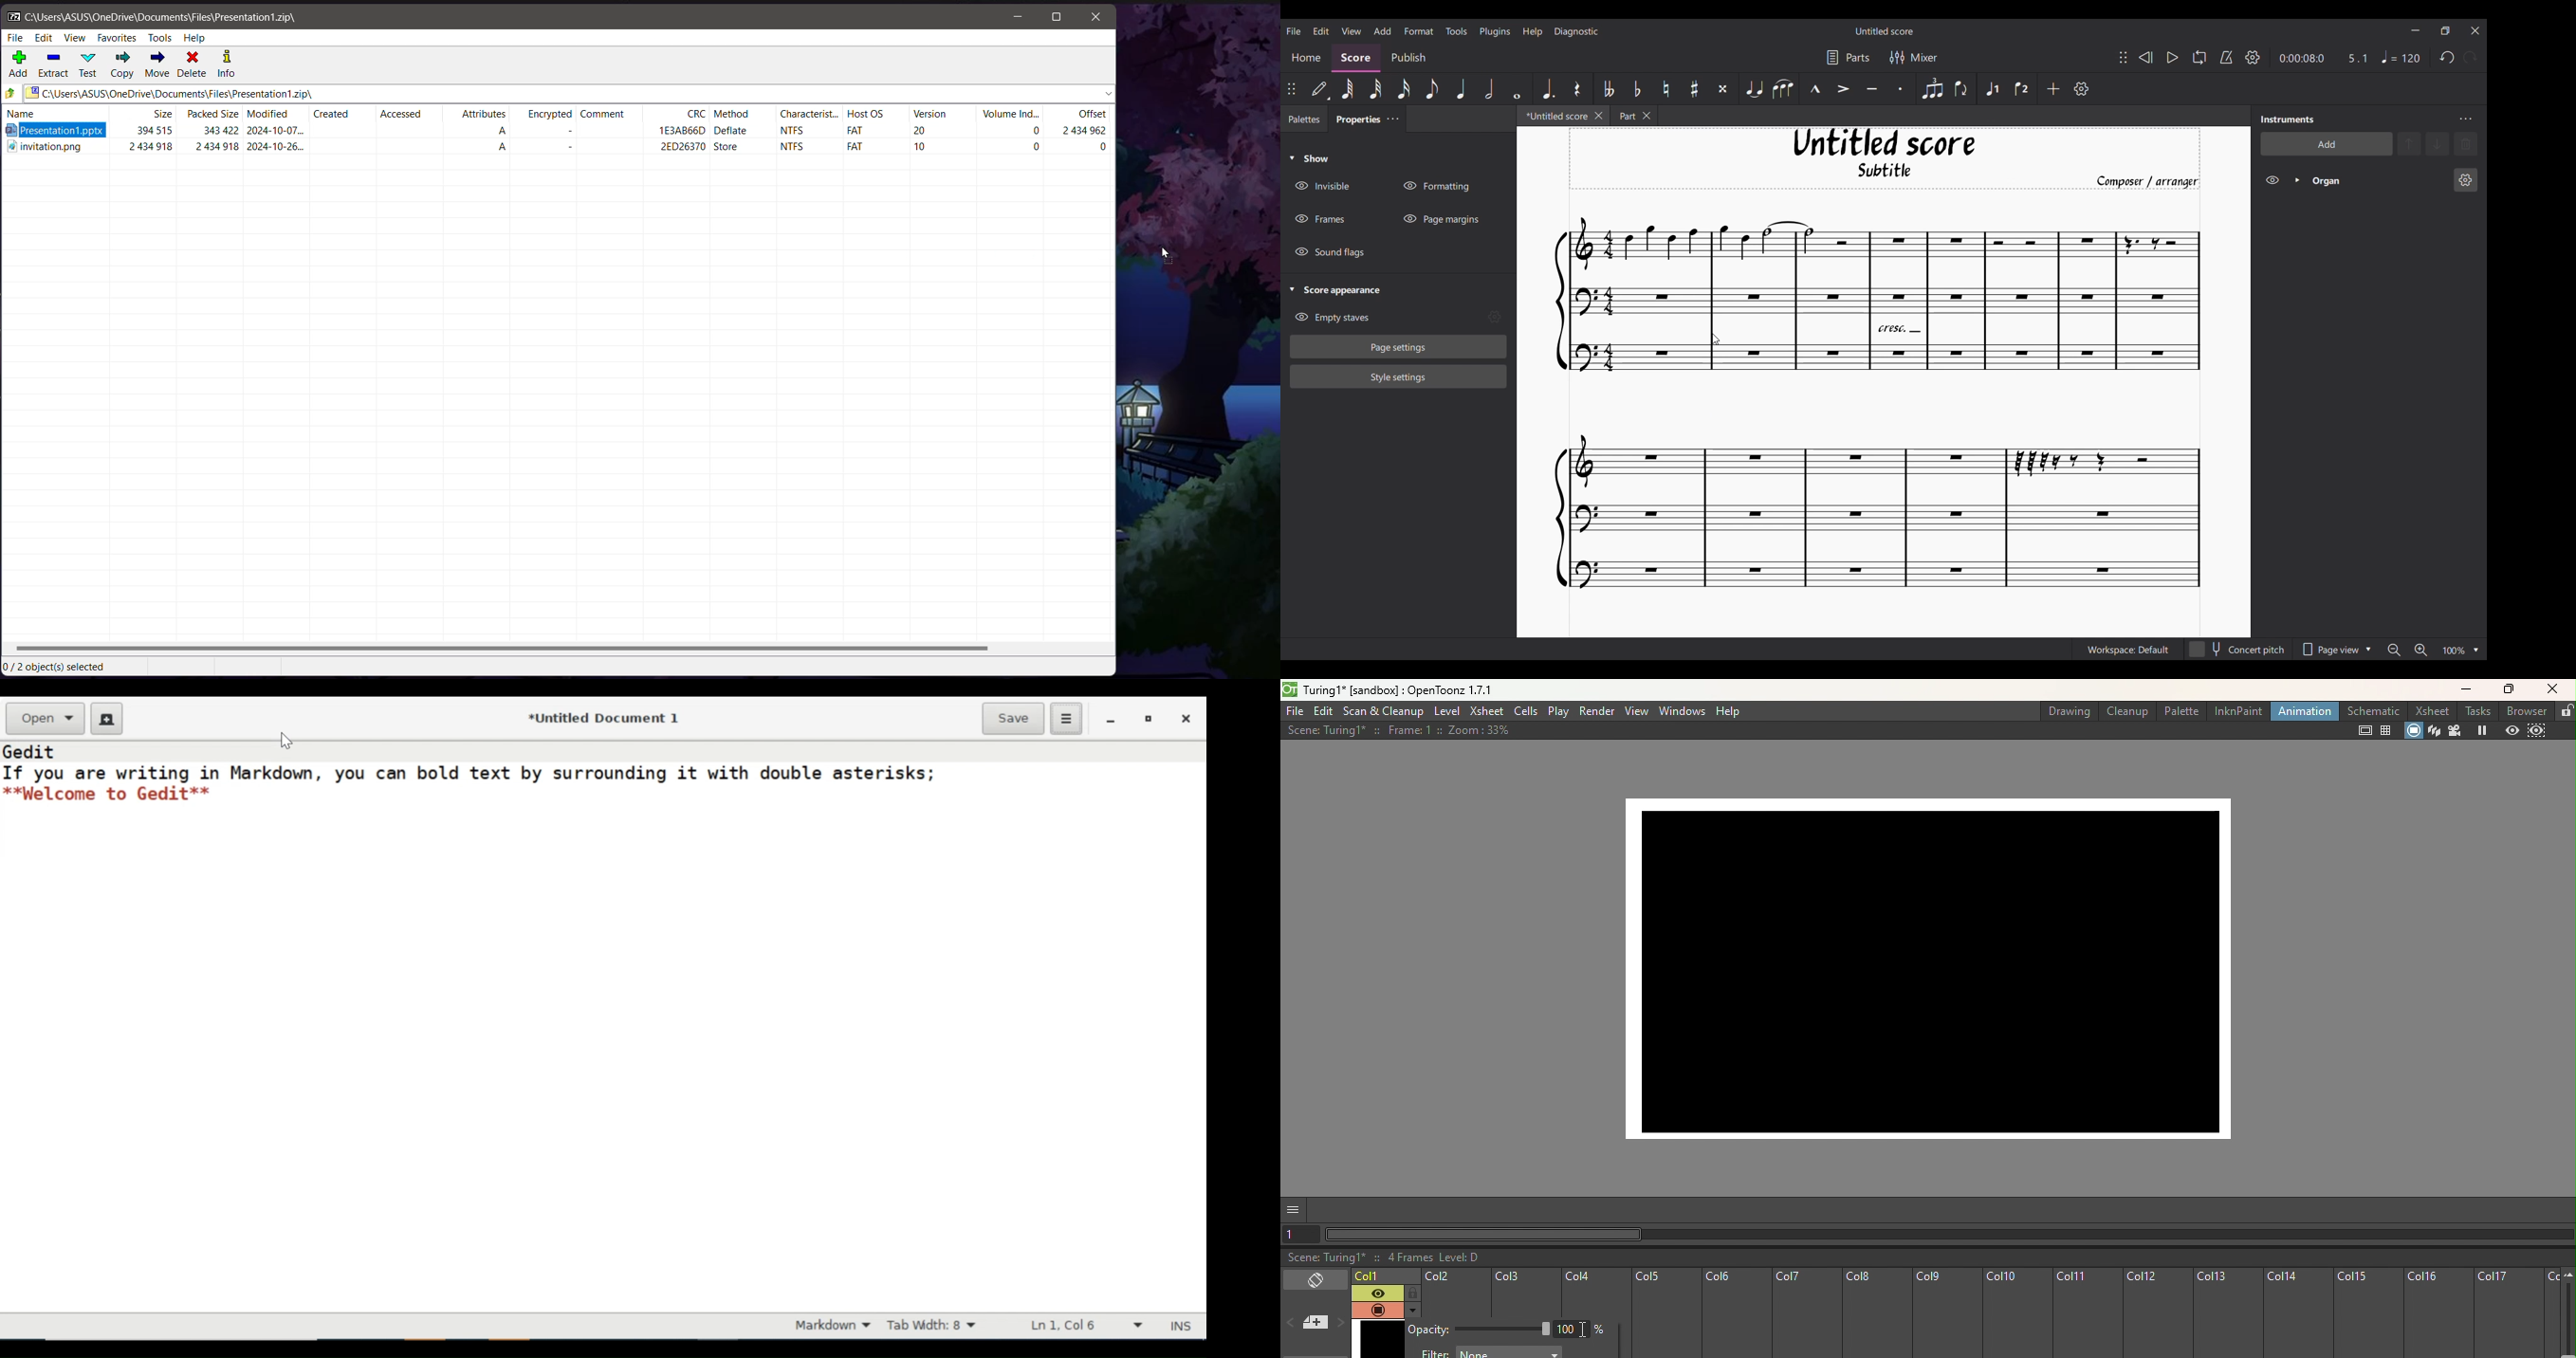  I want to click on 1E3AB66d, so click(684, 129).